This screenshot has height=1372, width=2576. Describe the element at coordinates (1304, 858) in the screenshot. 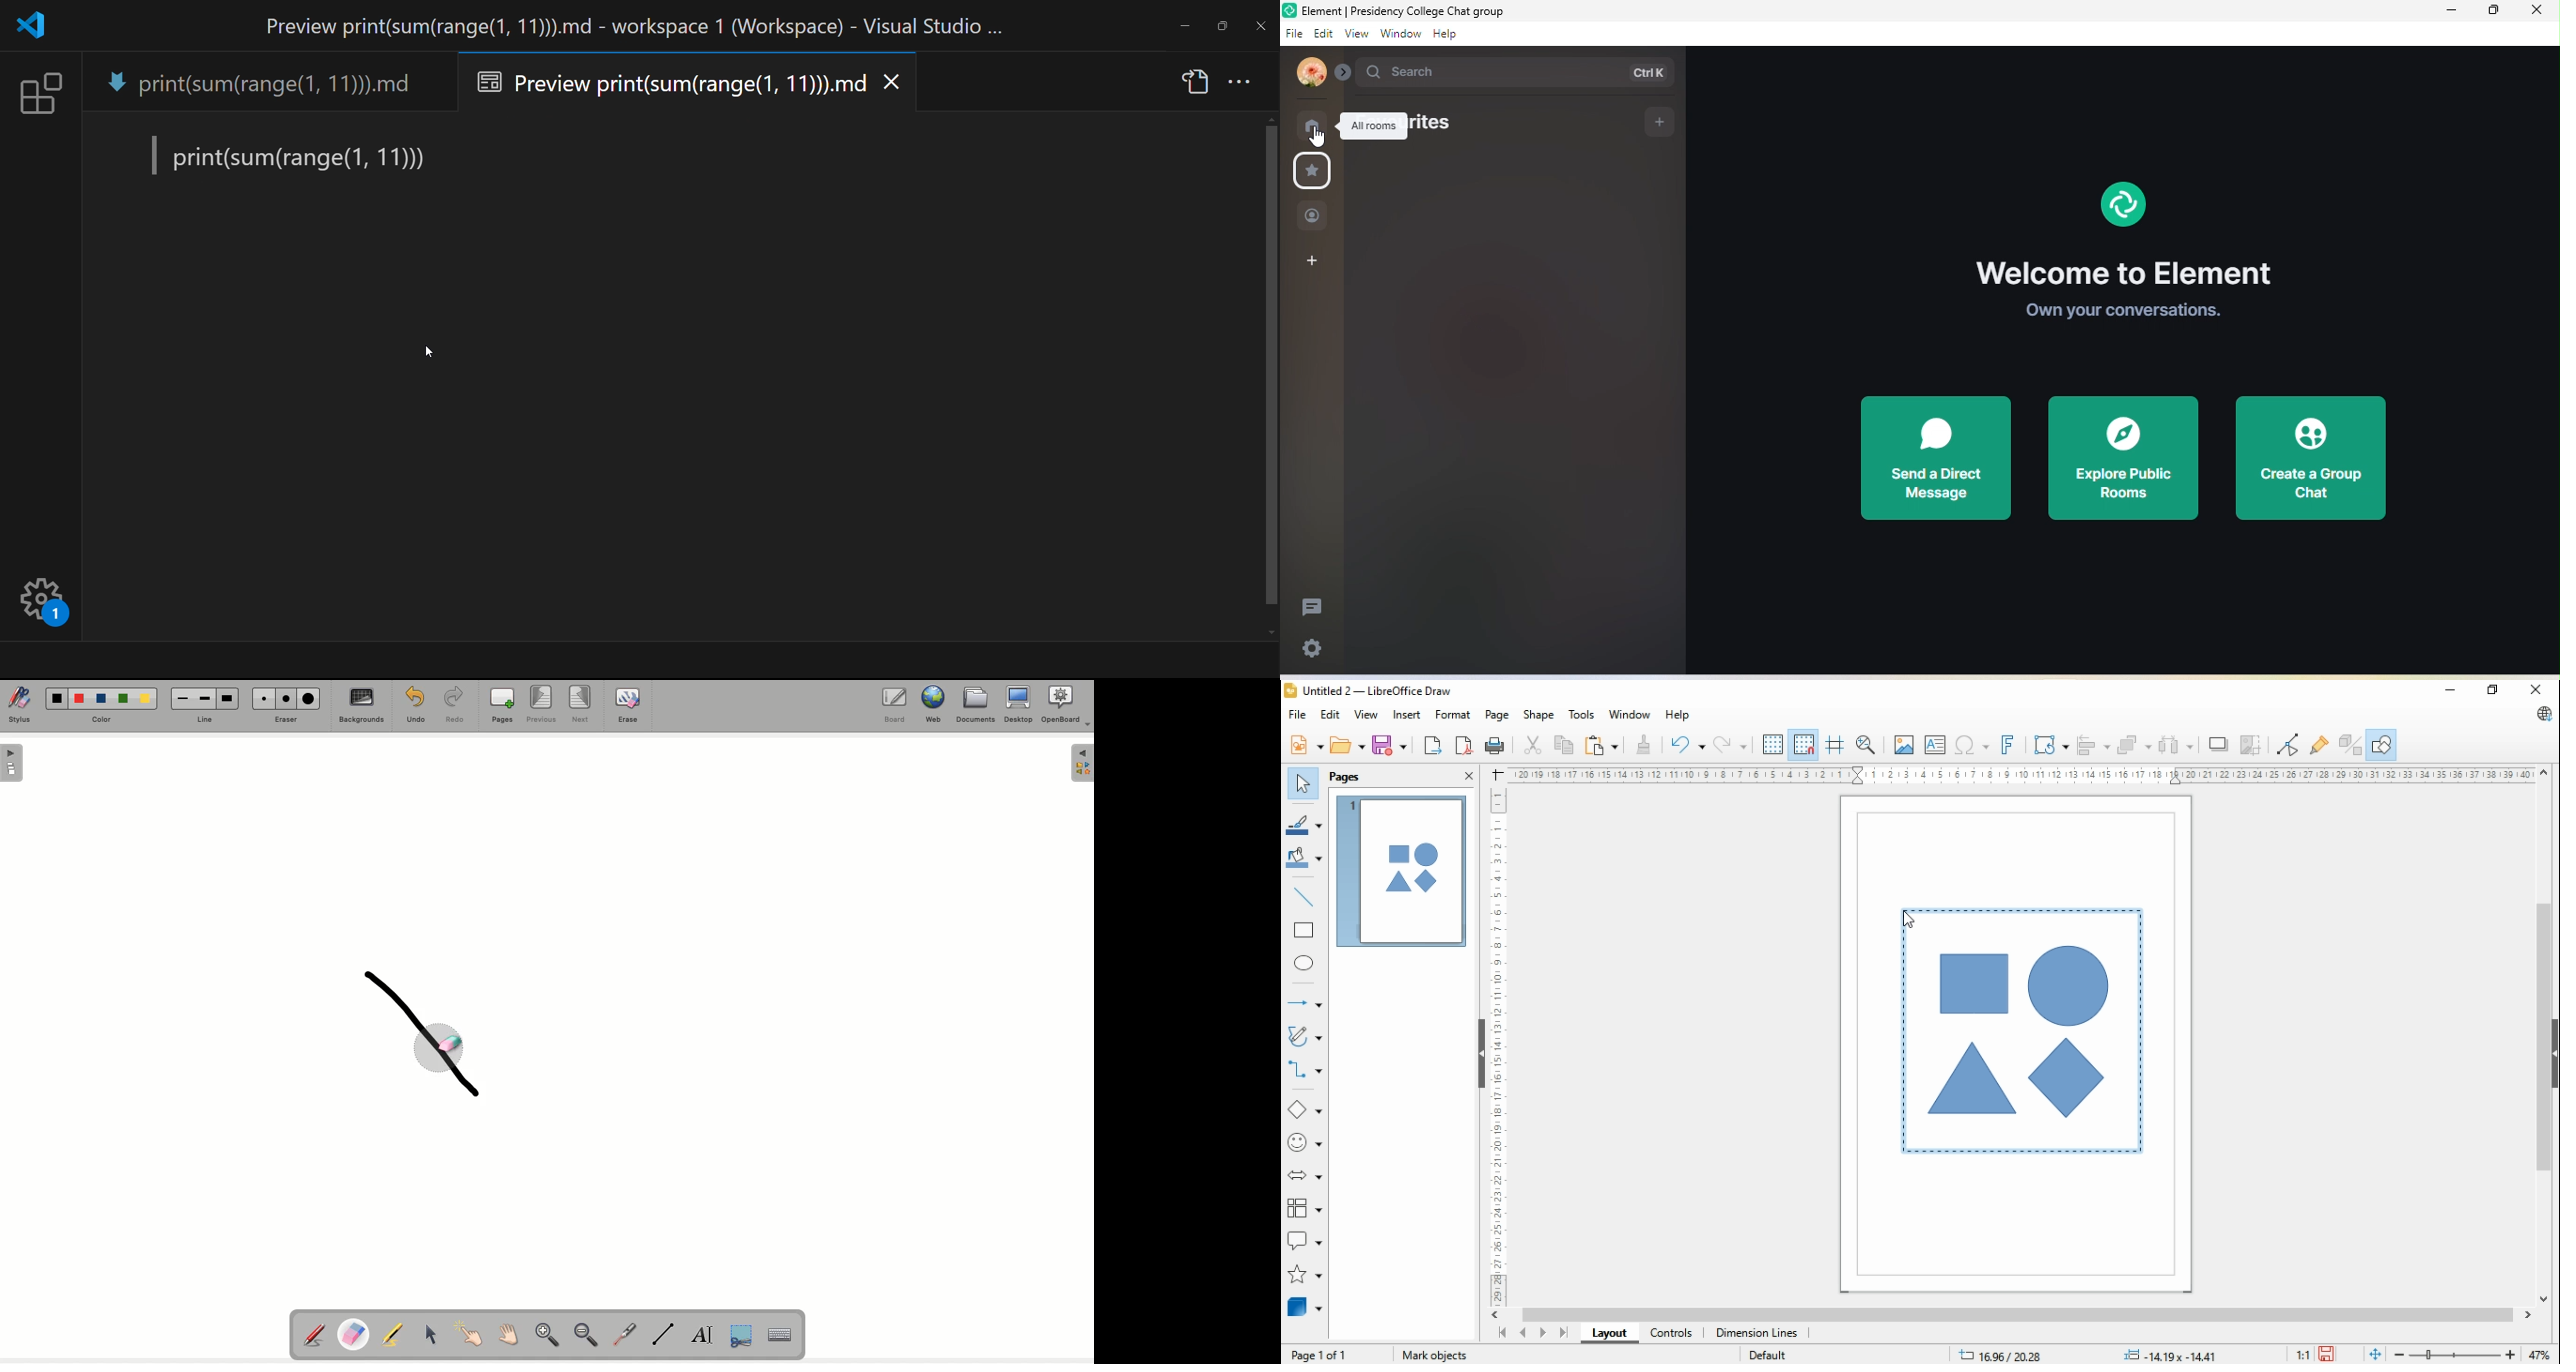

I see `fill color` at that location.